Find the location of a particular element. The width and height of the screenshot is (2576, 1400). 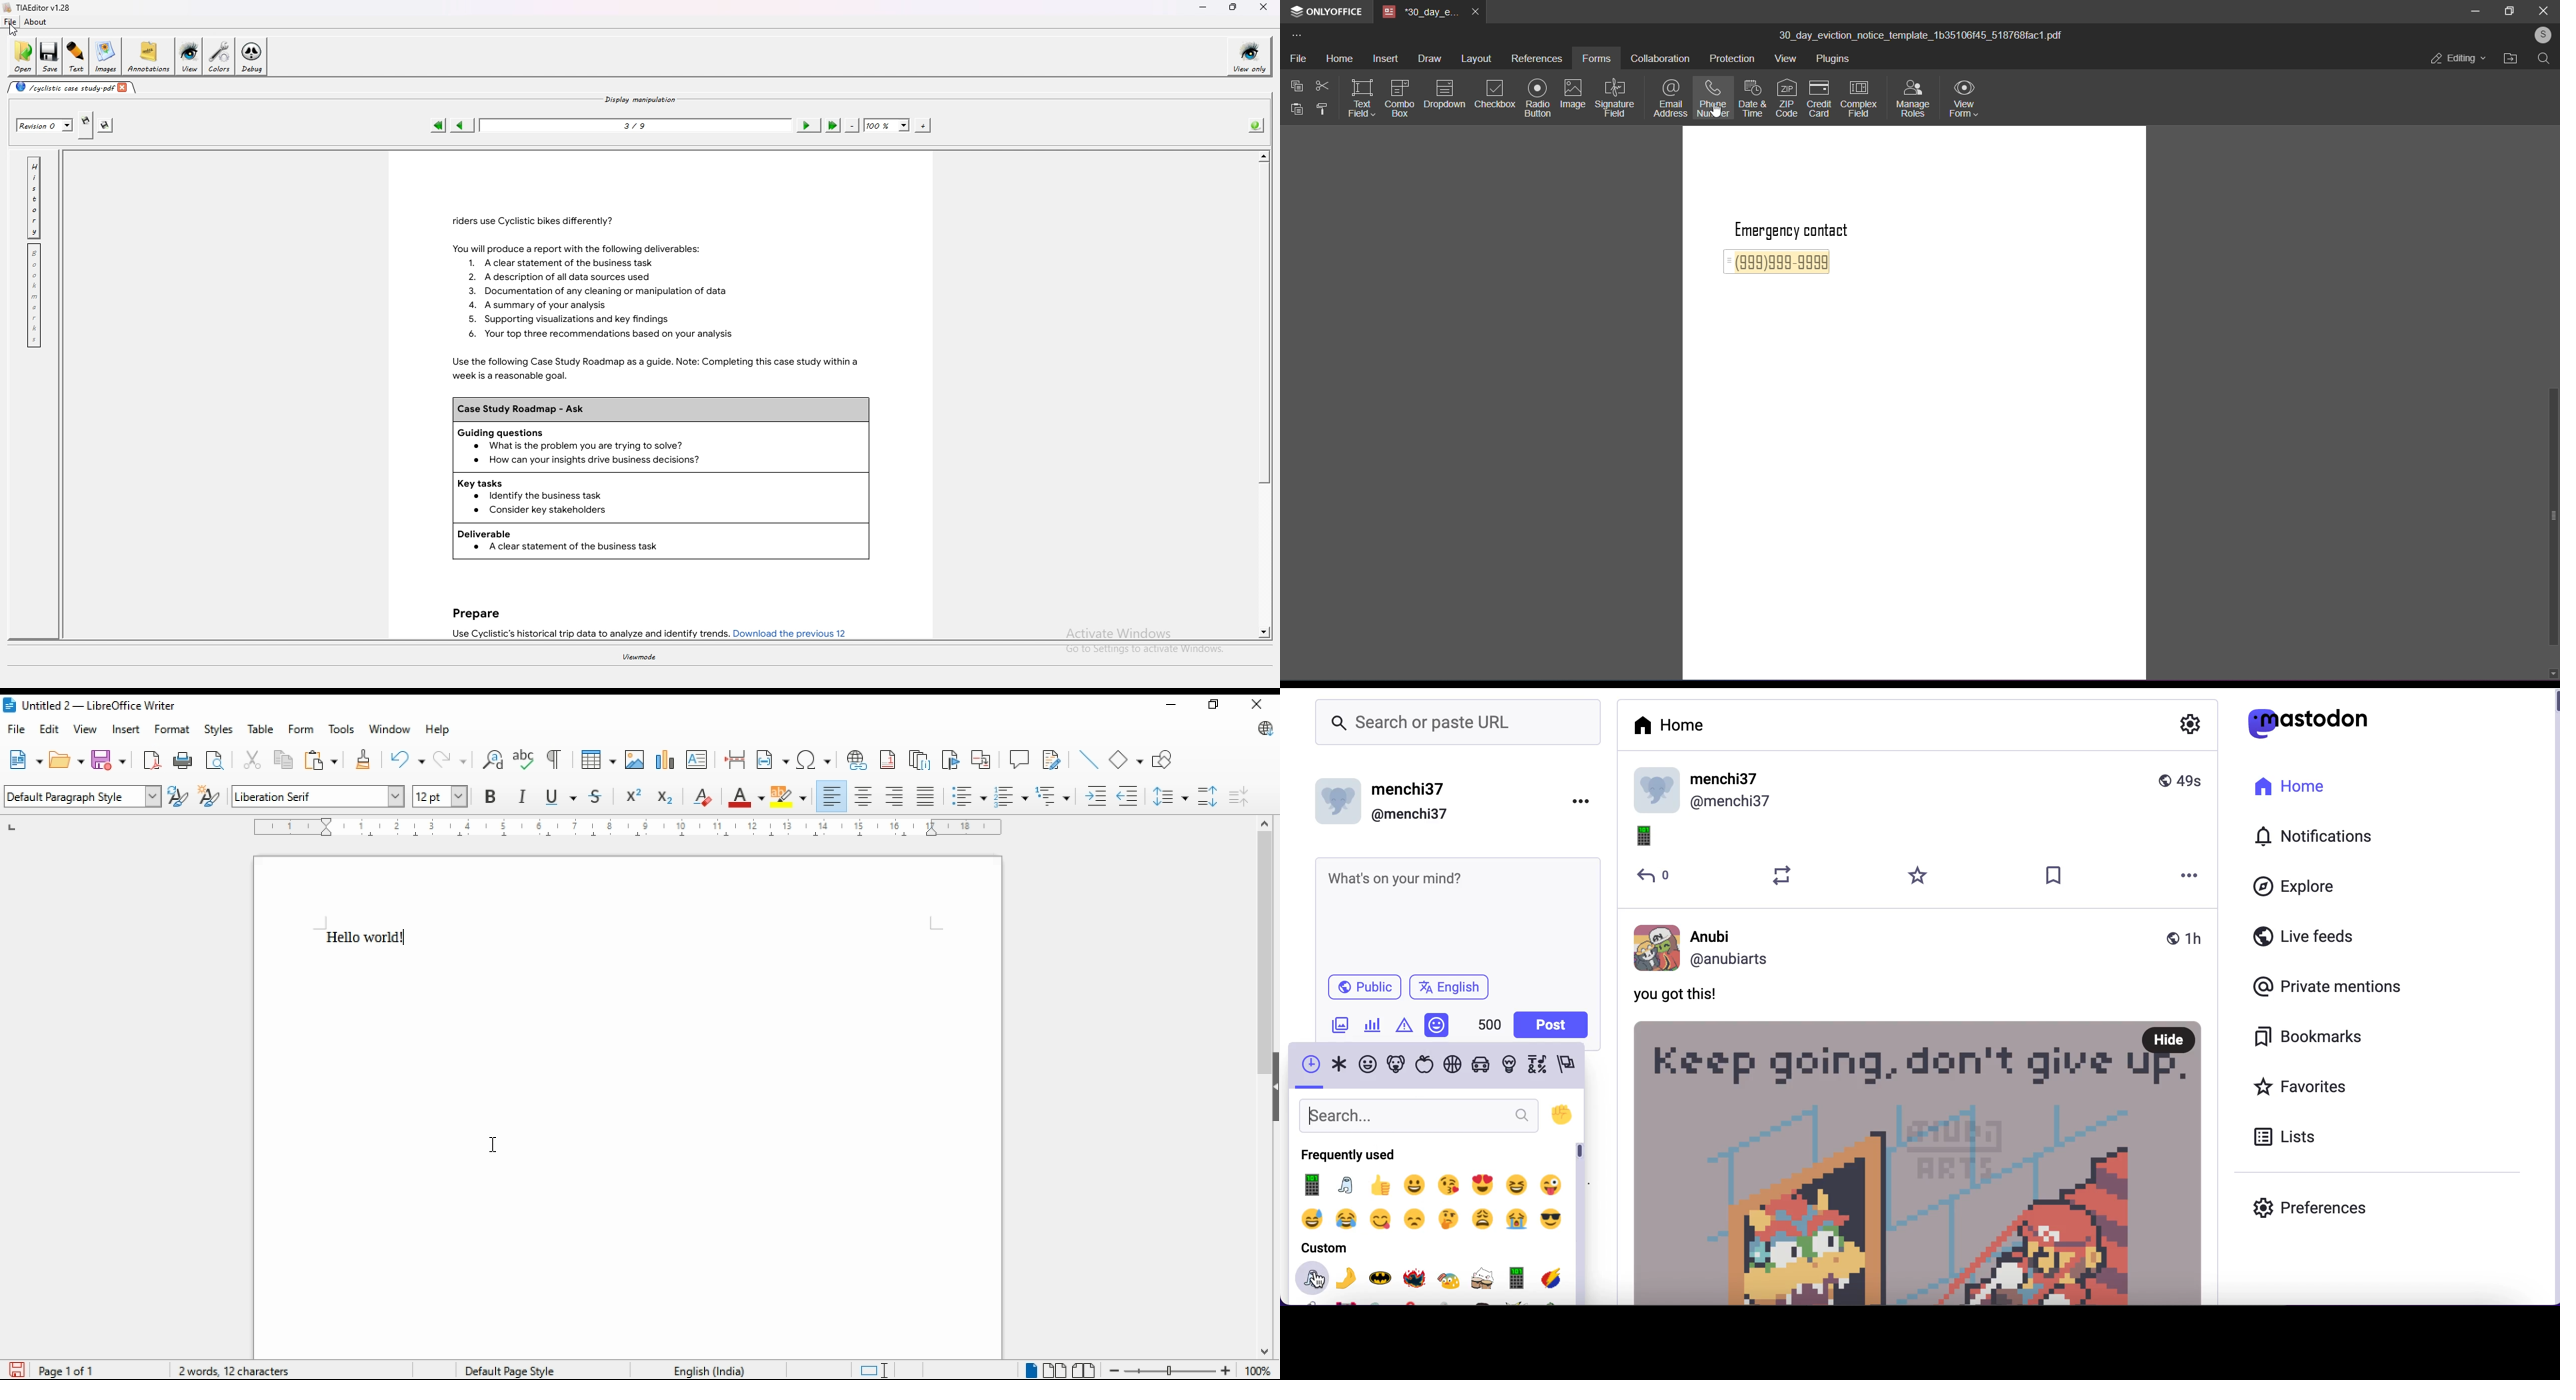

scroll bar is located at coordinates (1262, 1088).